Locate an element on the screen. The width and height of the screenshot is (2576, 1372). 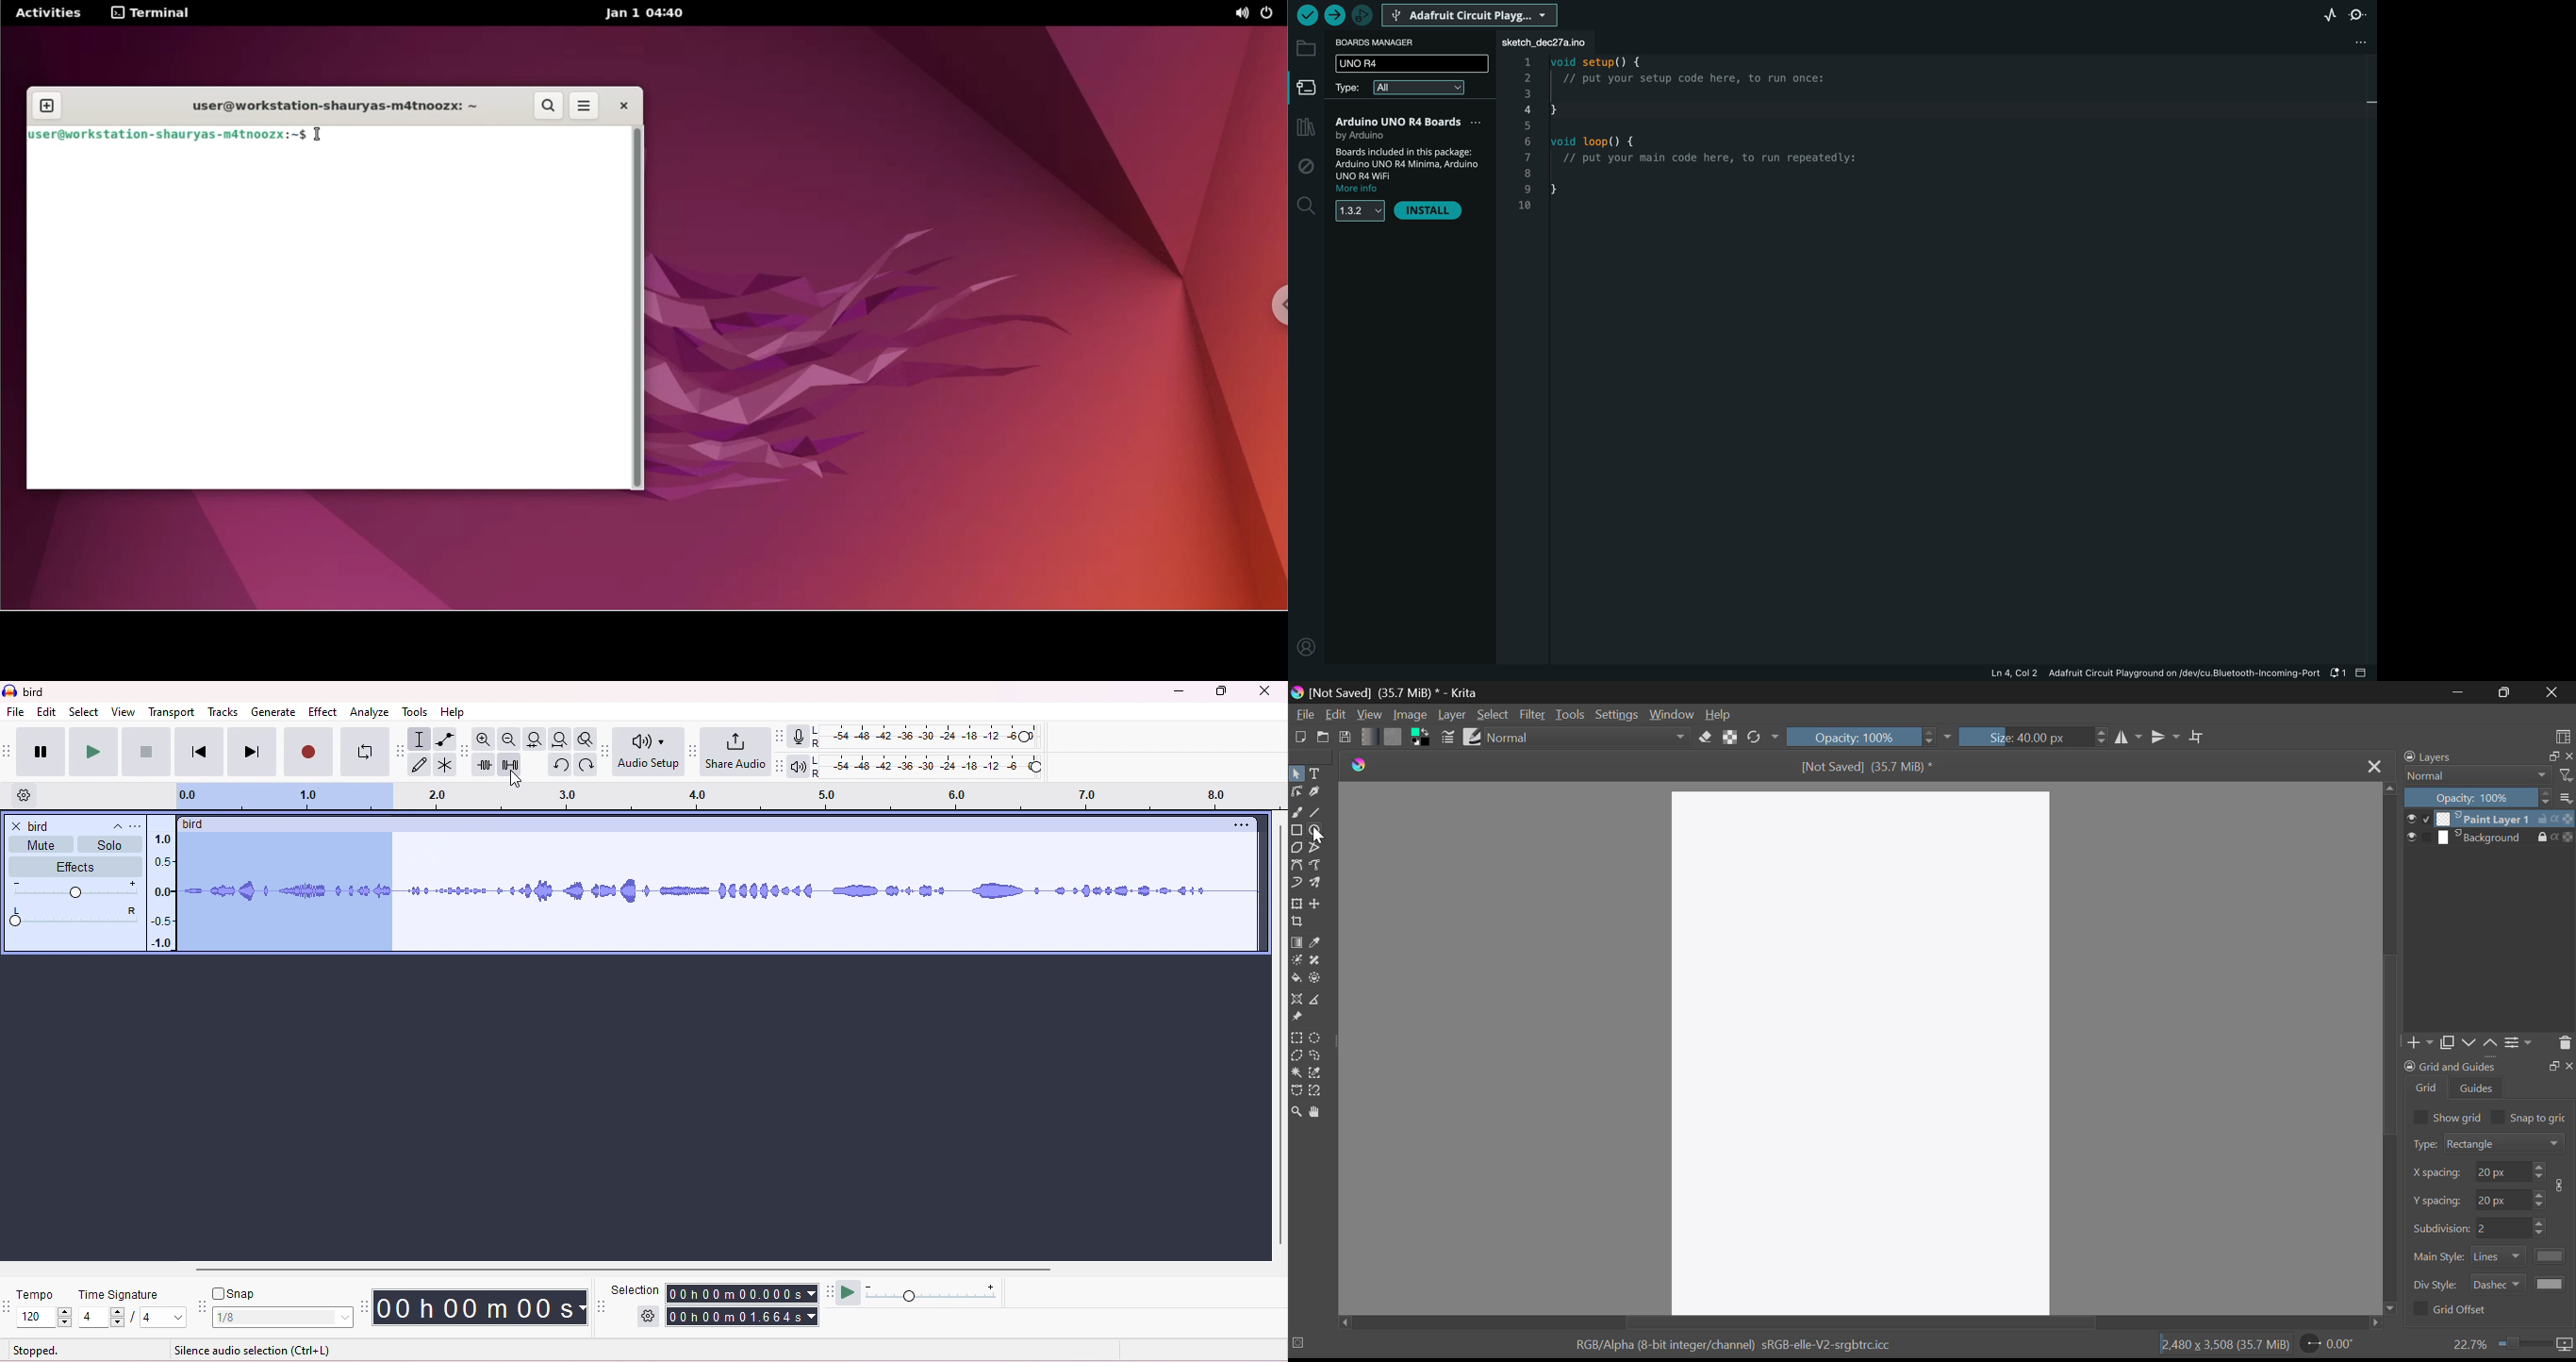
Window is located at coordinates (1672, 716).